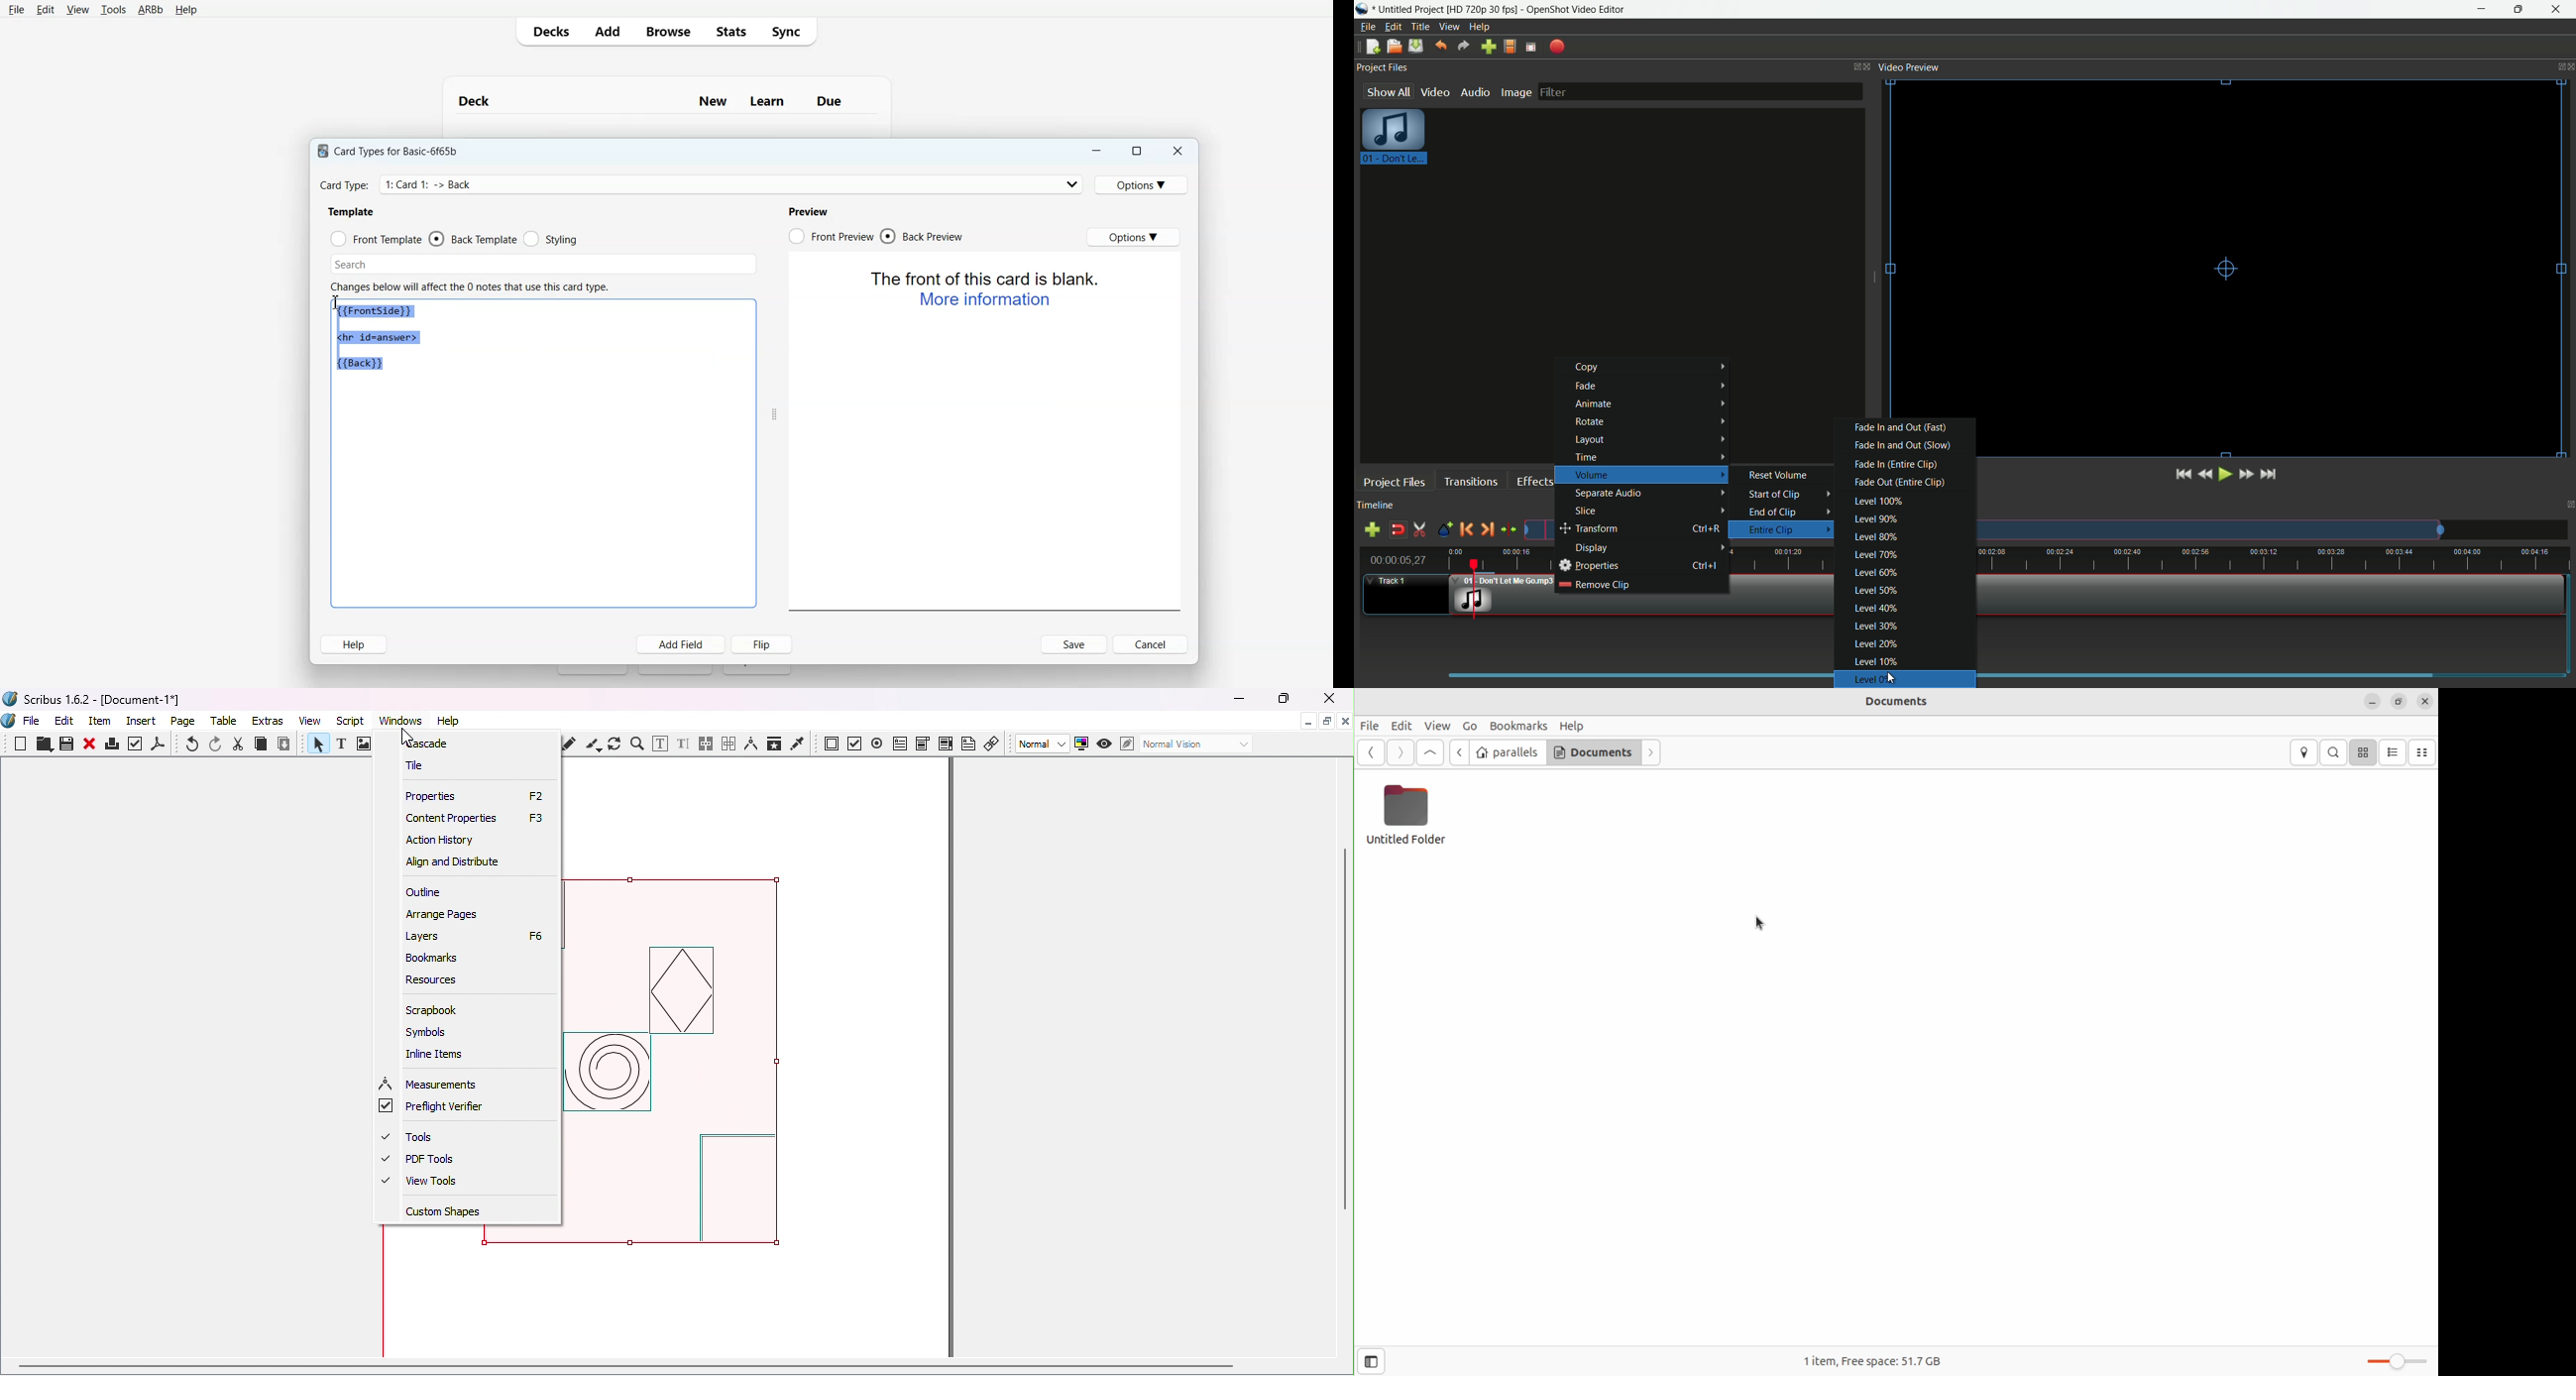 The height and width of the screenshot is (1400, 2576). What do you see at coordinates (432, 1161) in the screenshot?
I see `PDF tools` at bounding box center [432, 1161].